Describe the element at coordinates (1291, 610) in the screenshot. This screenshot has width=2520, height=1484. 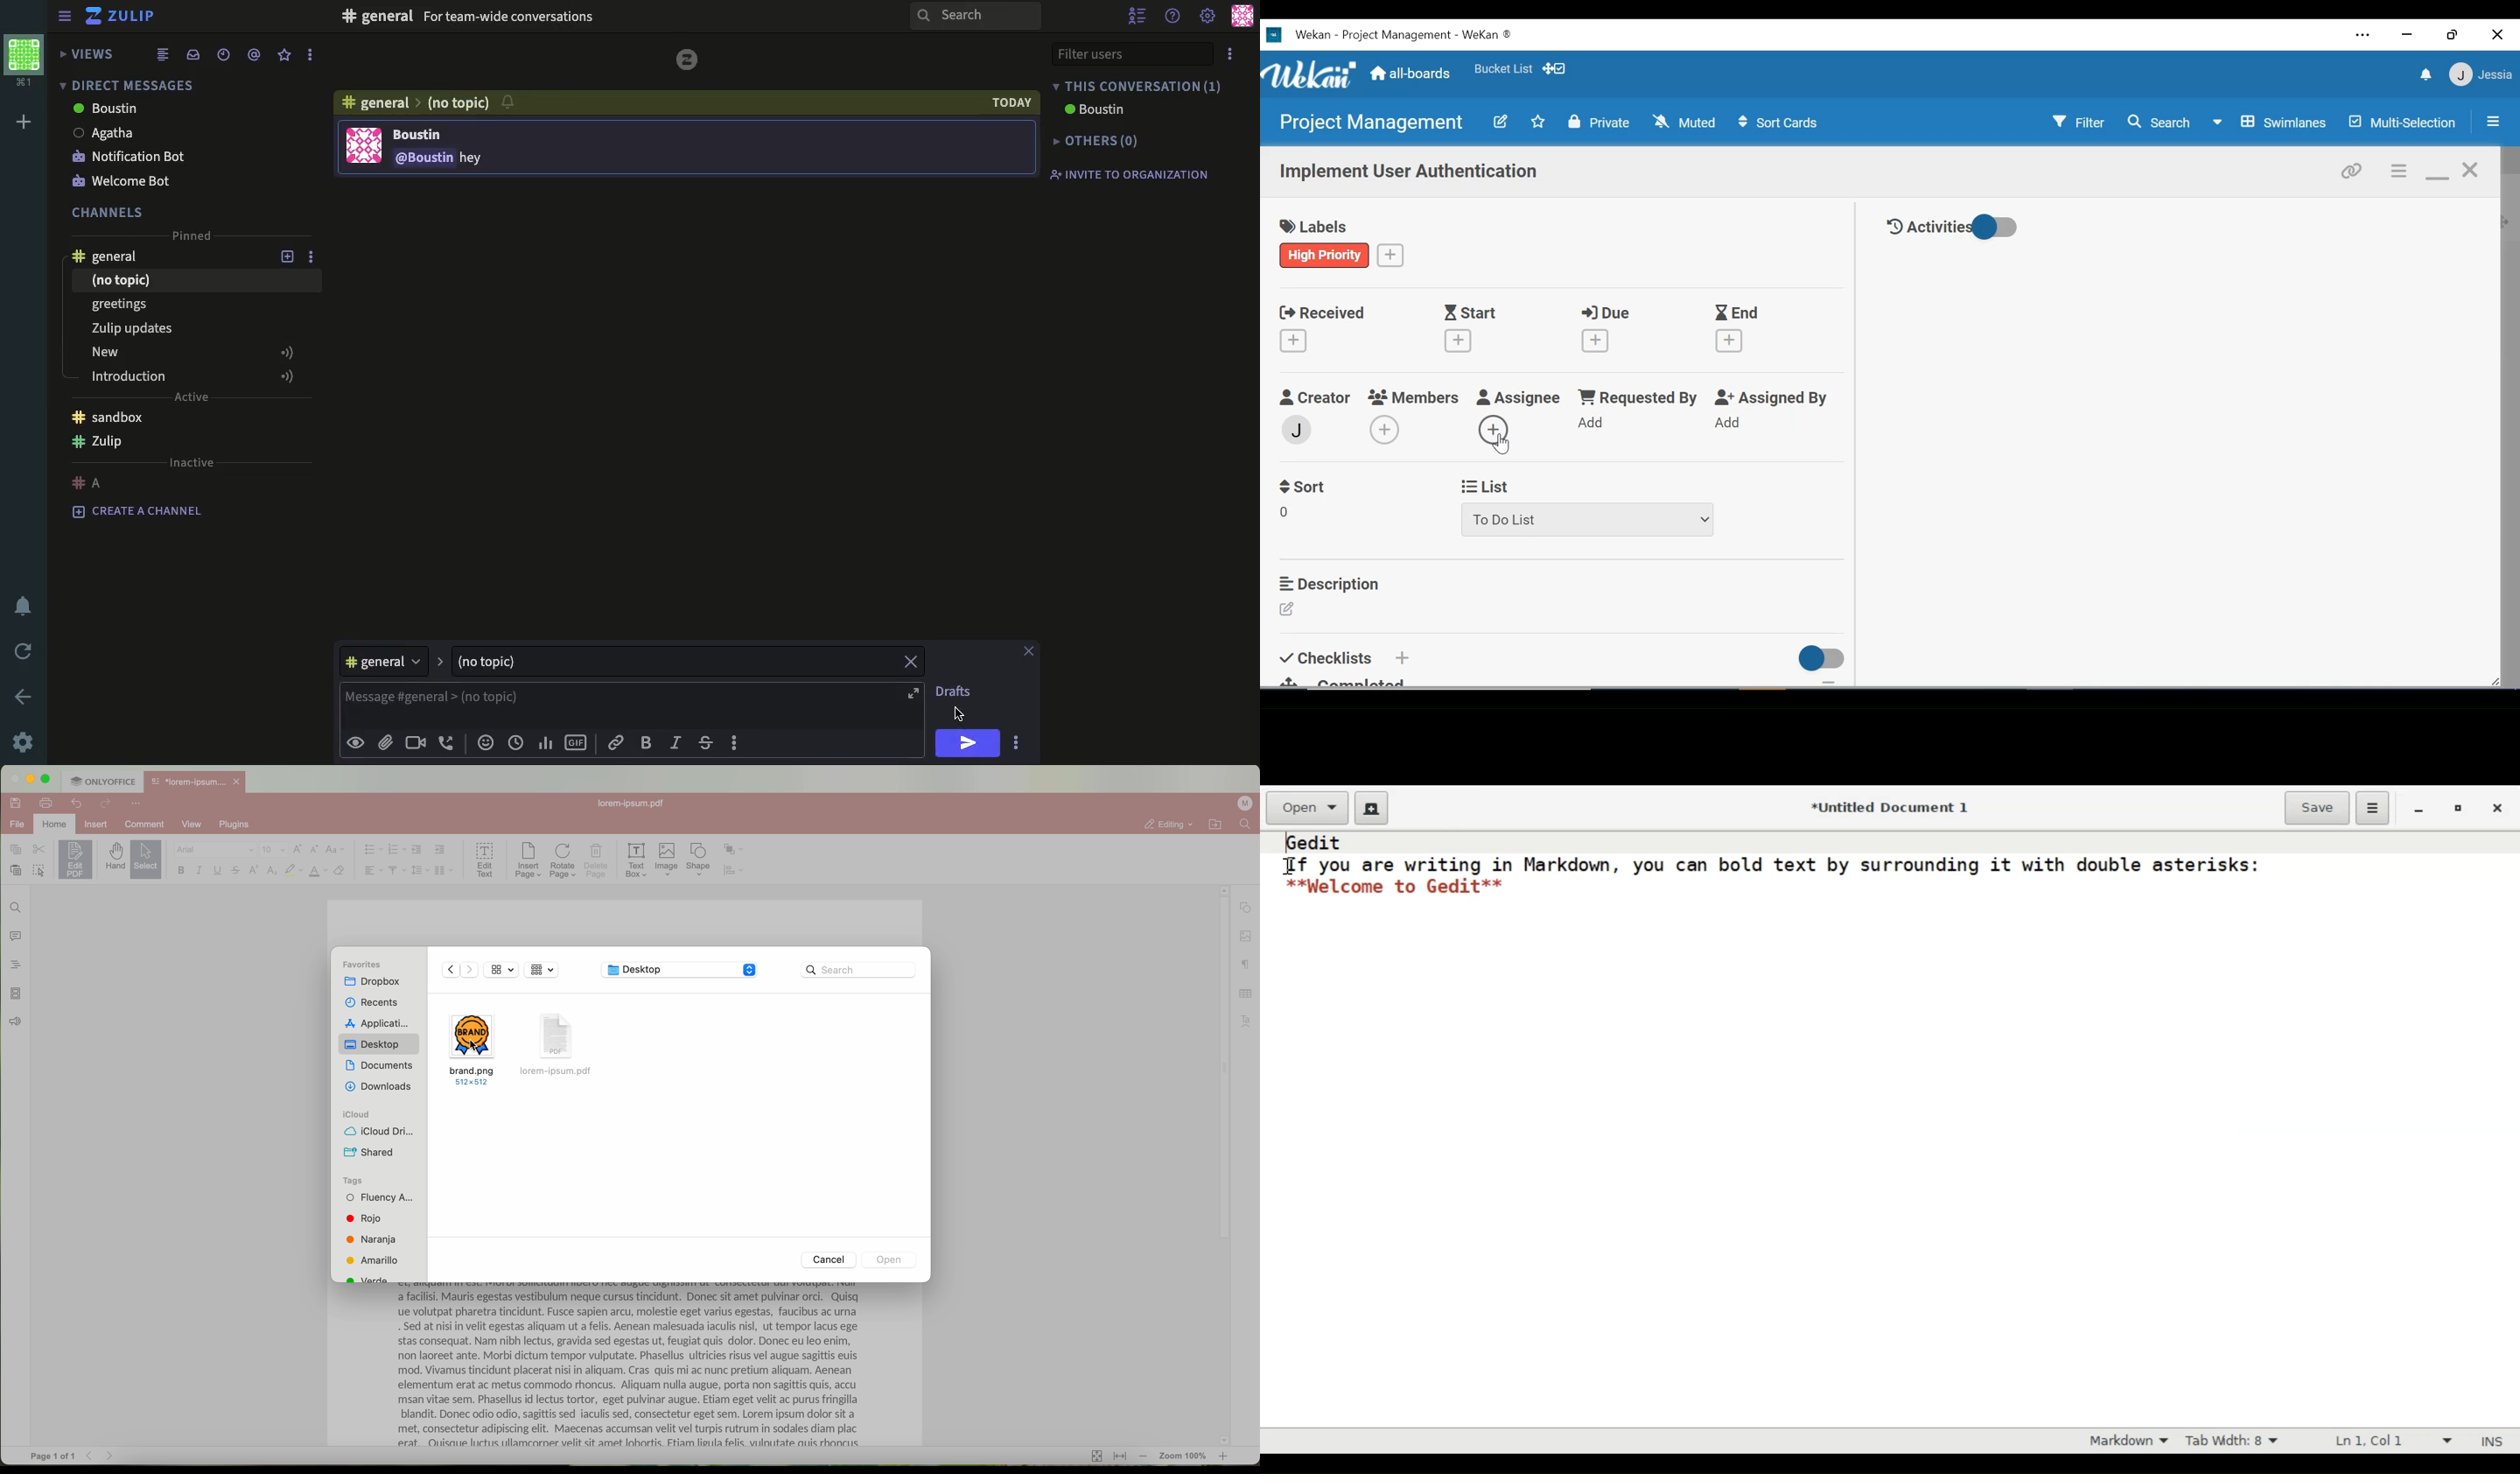
I see `Edit` at that location.